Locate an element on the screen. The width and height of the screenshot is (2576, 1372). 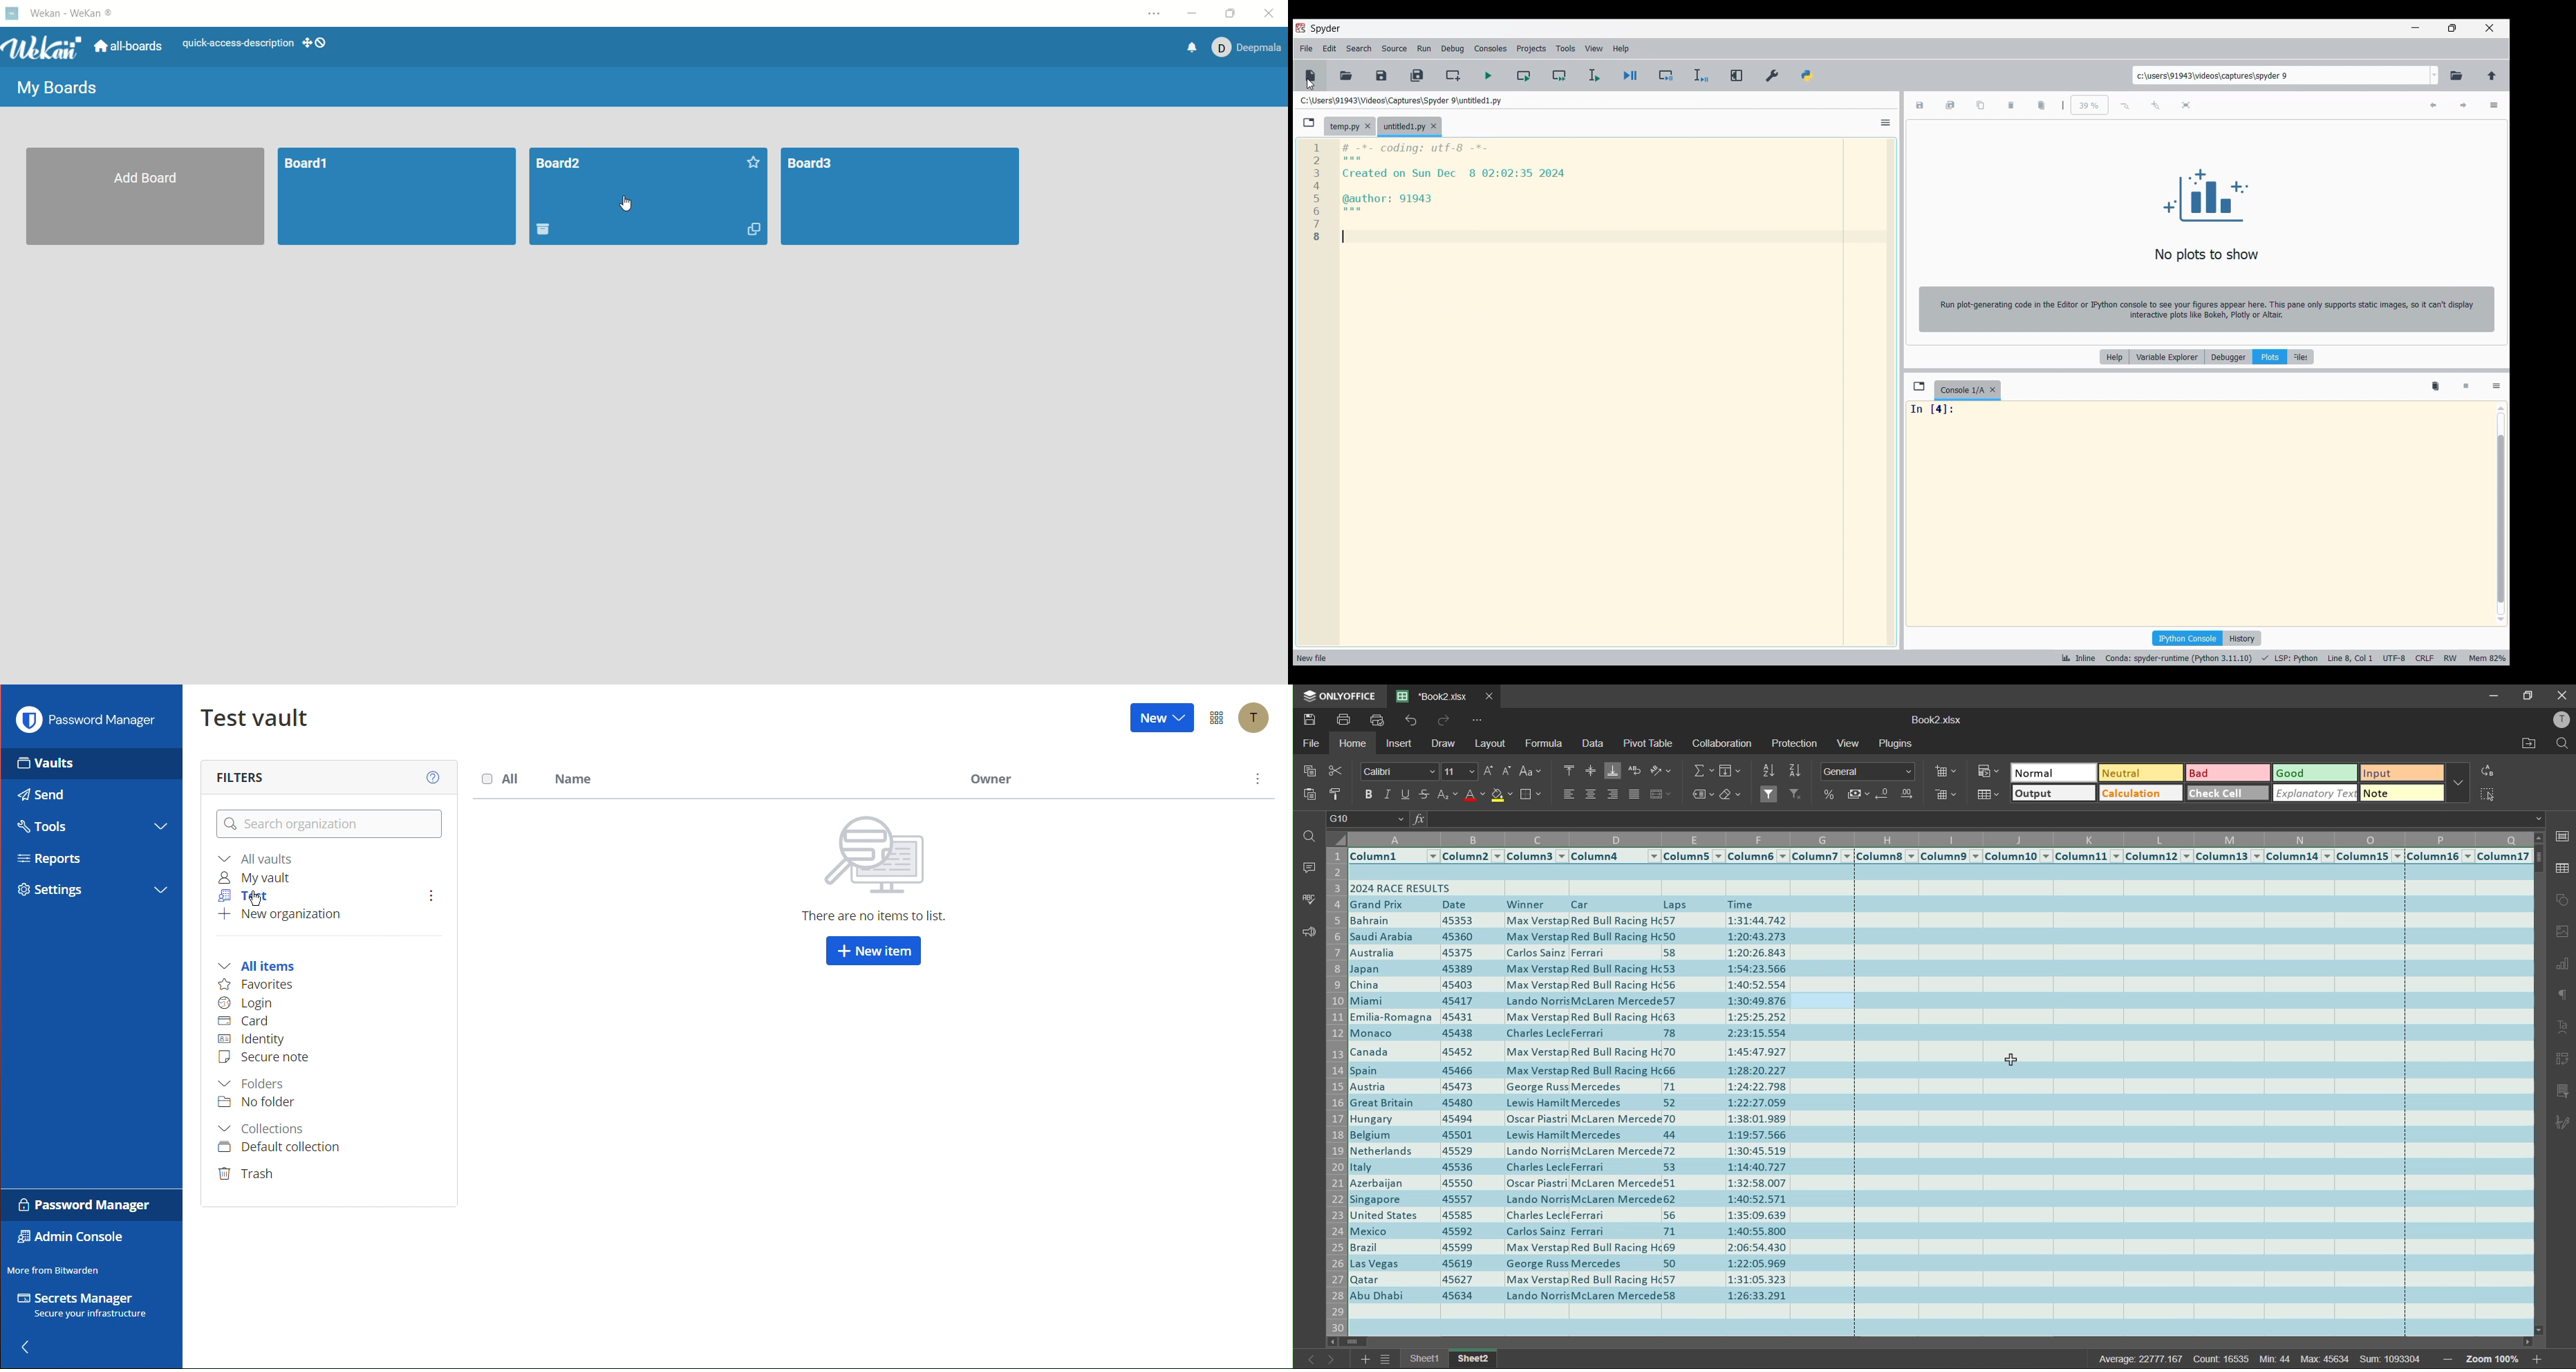
Files is located at coordinates (2303, 357).